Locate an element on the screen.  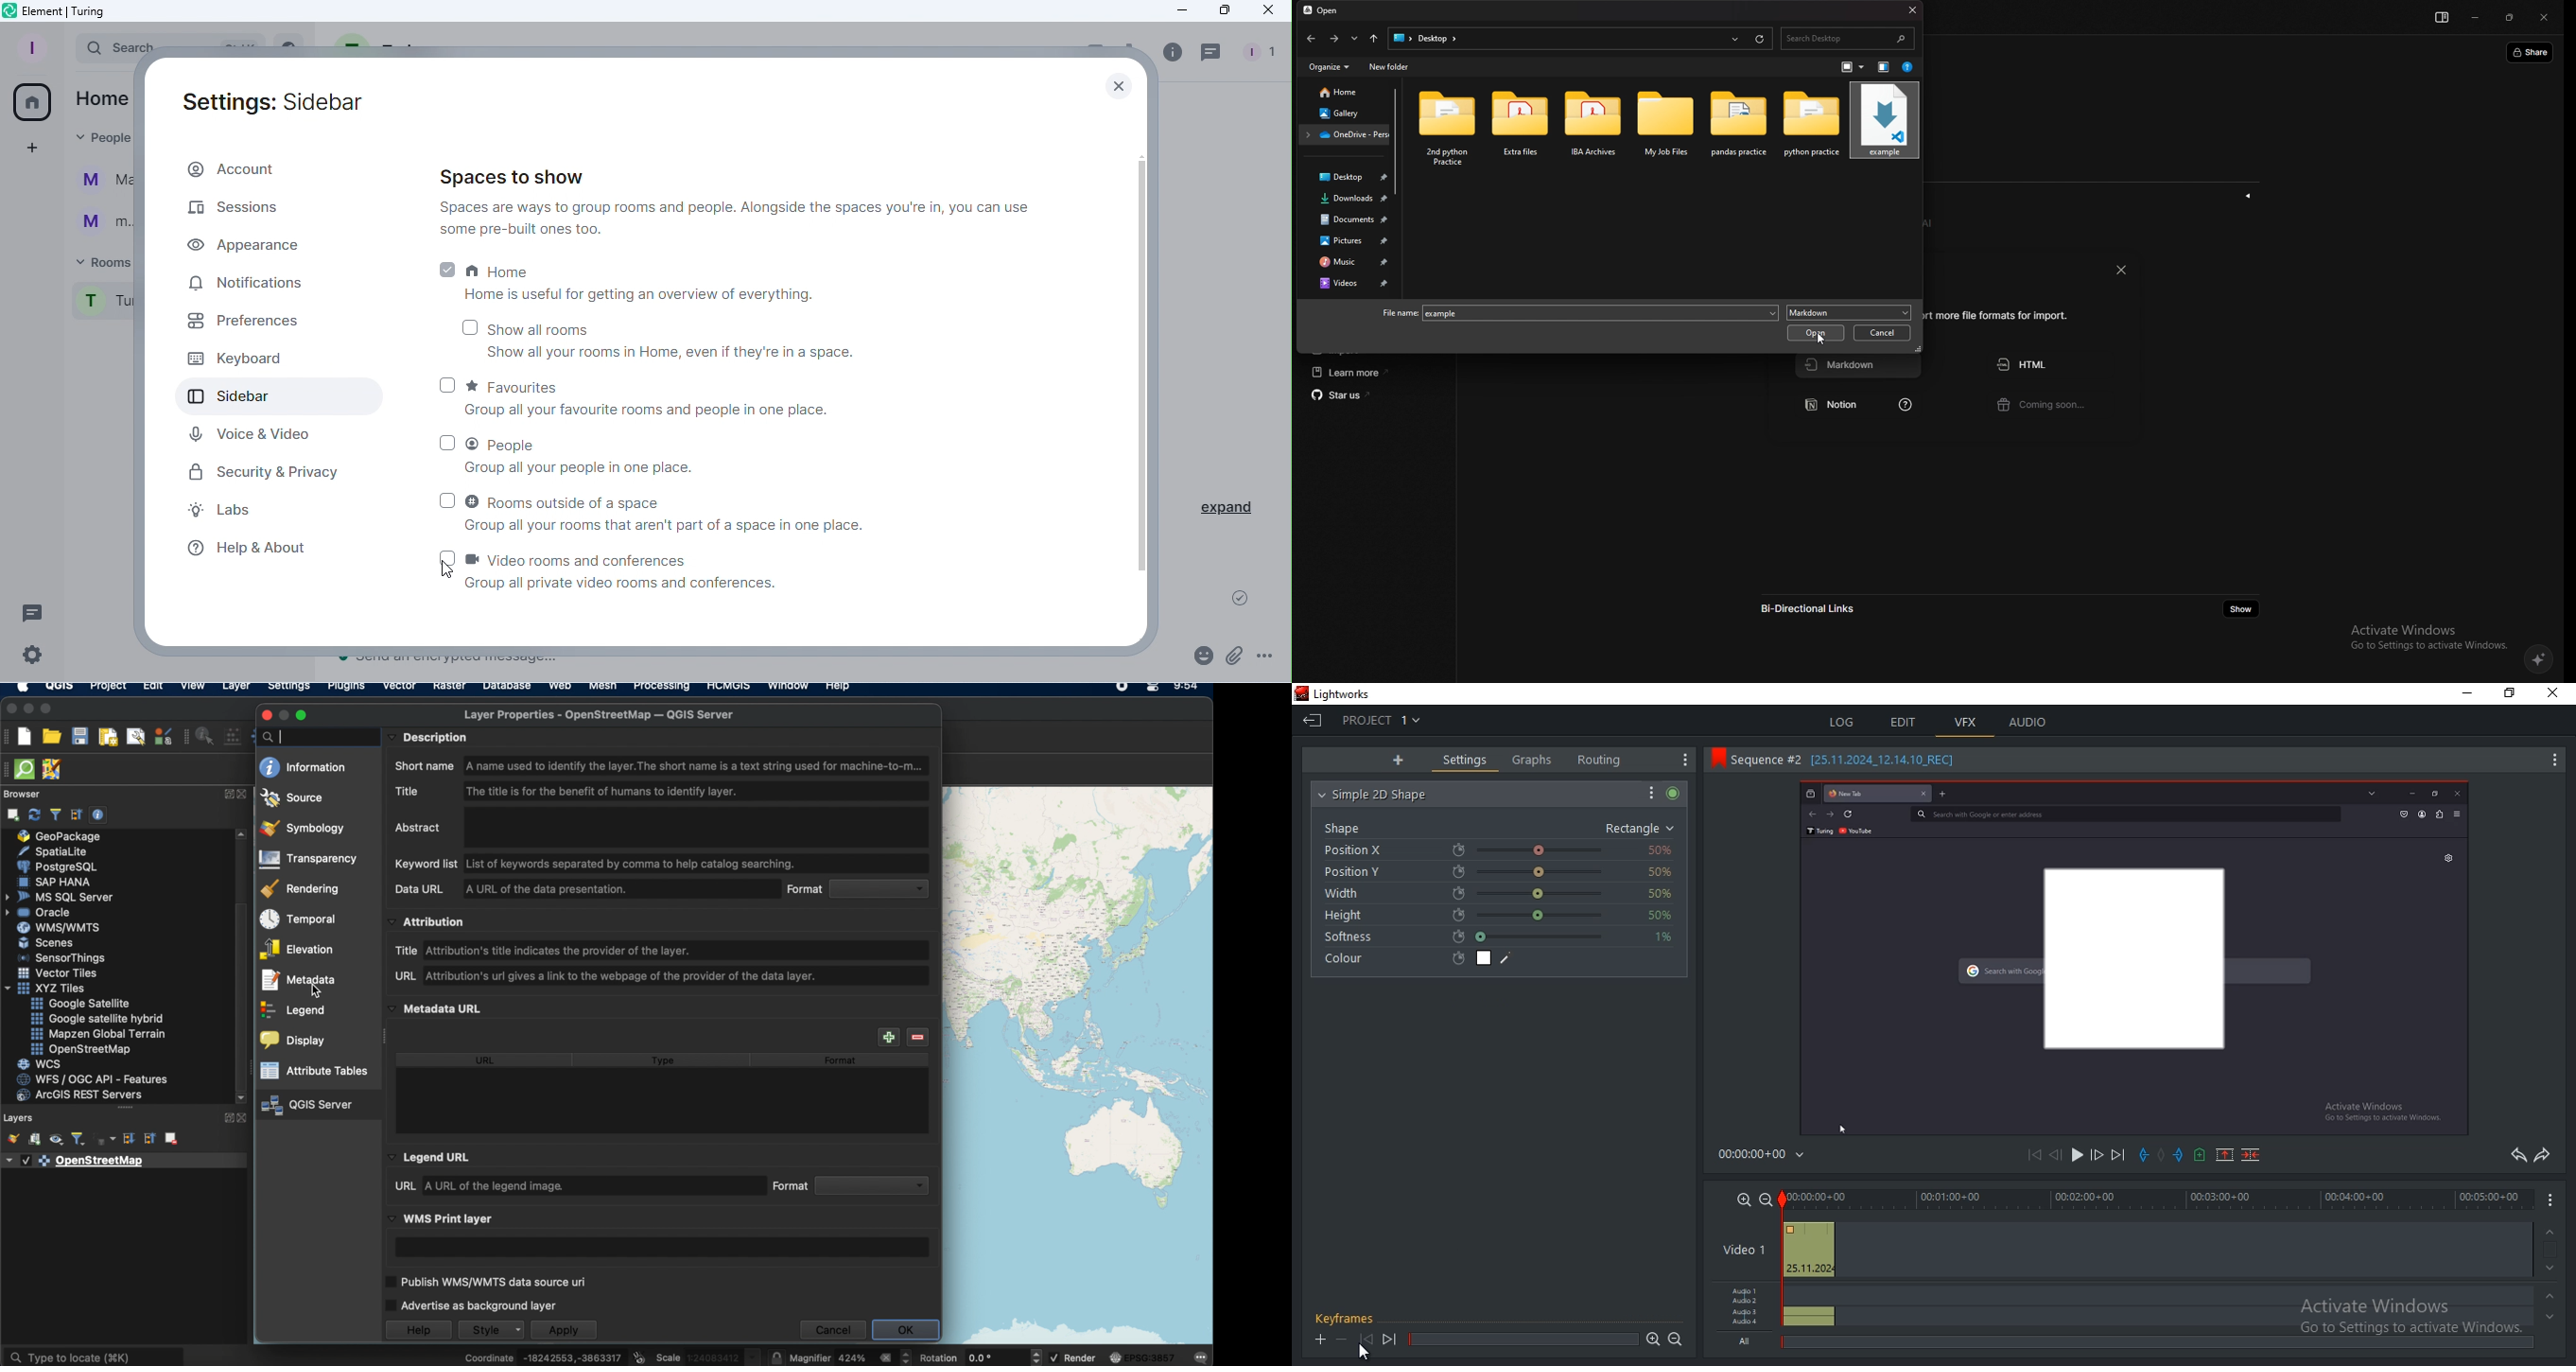
add an in mark  is located at coordinates (2179, 1153).